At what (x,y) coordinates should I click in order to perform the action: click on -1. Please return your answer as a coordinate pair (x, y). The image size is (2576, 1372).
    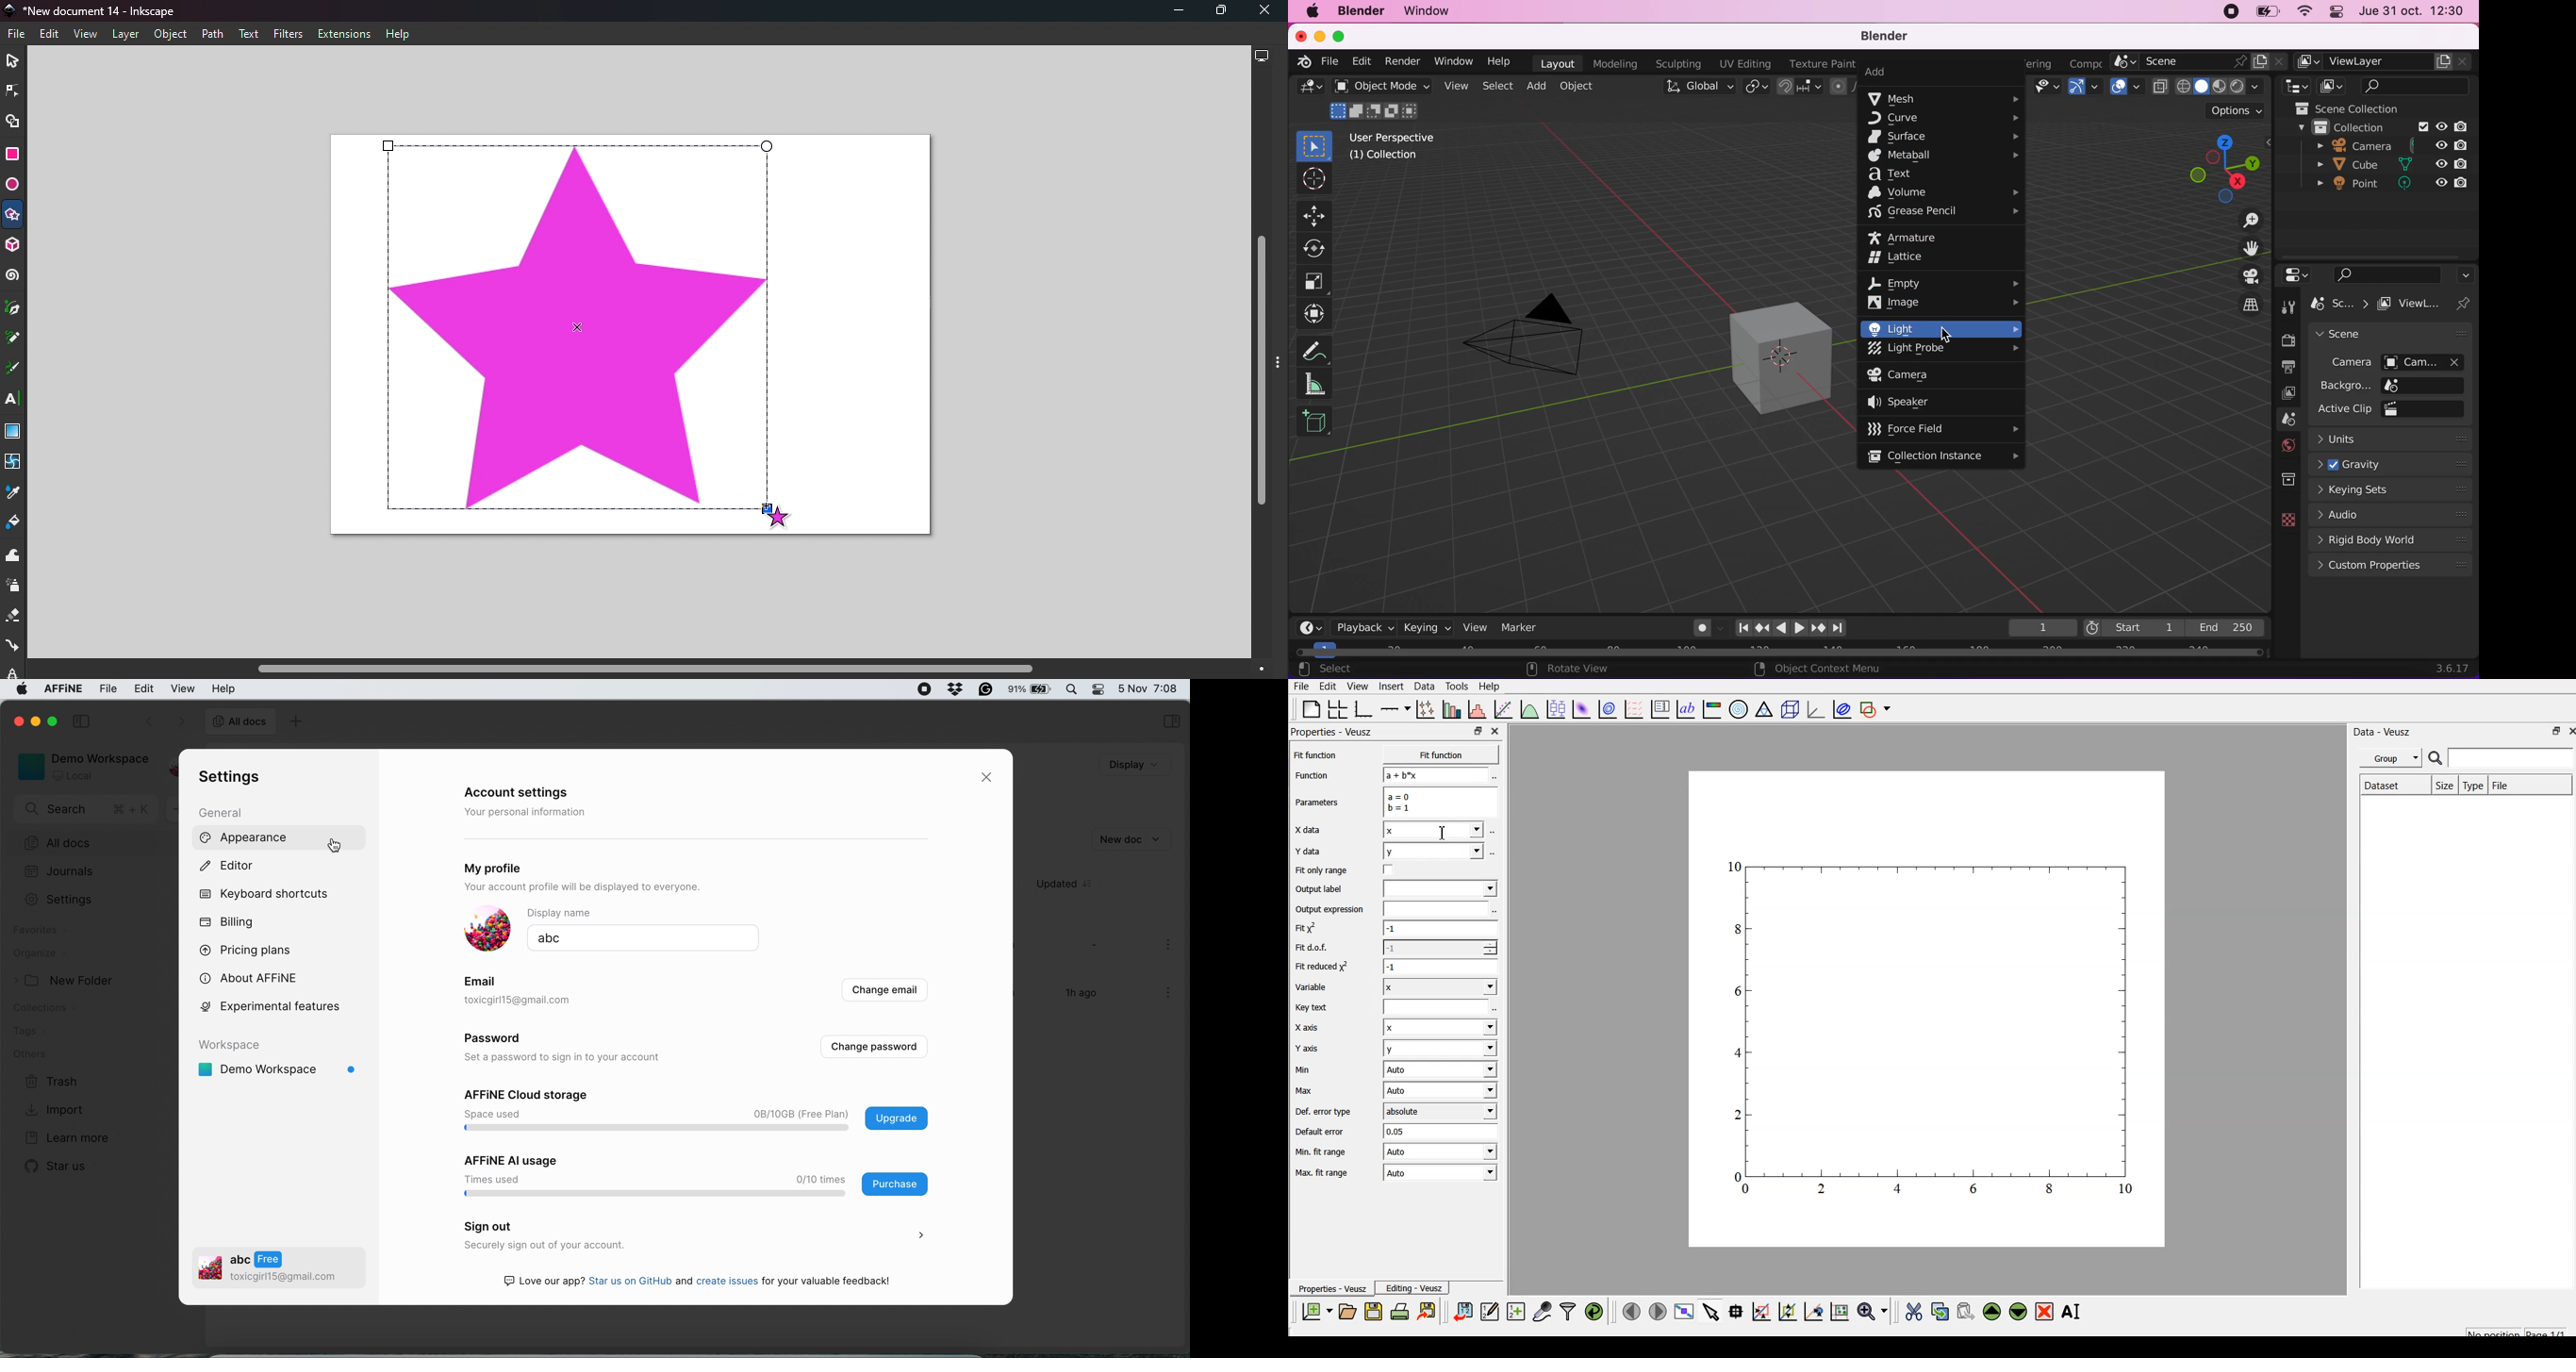
    Looking at the image, I should click on (1439, 929).